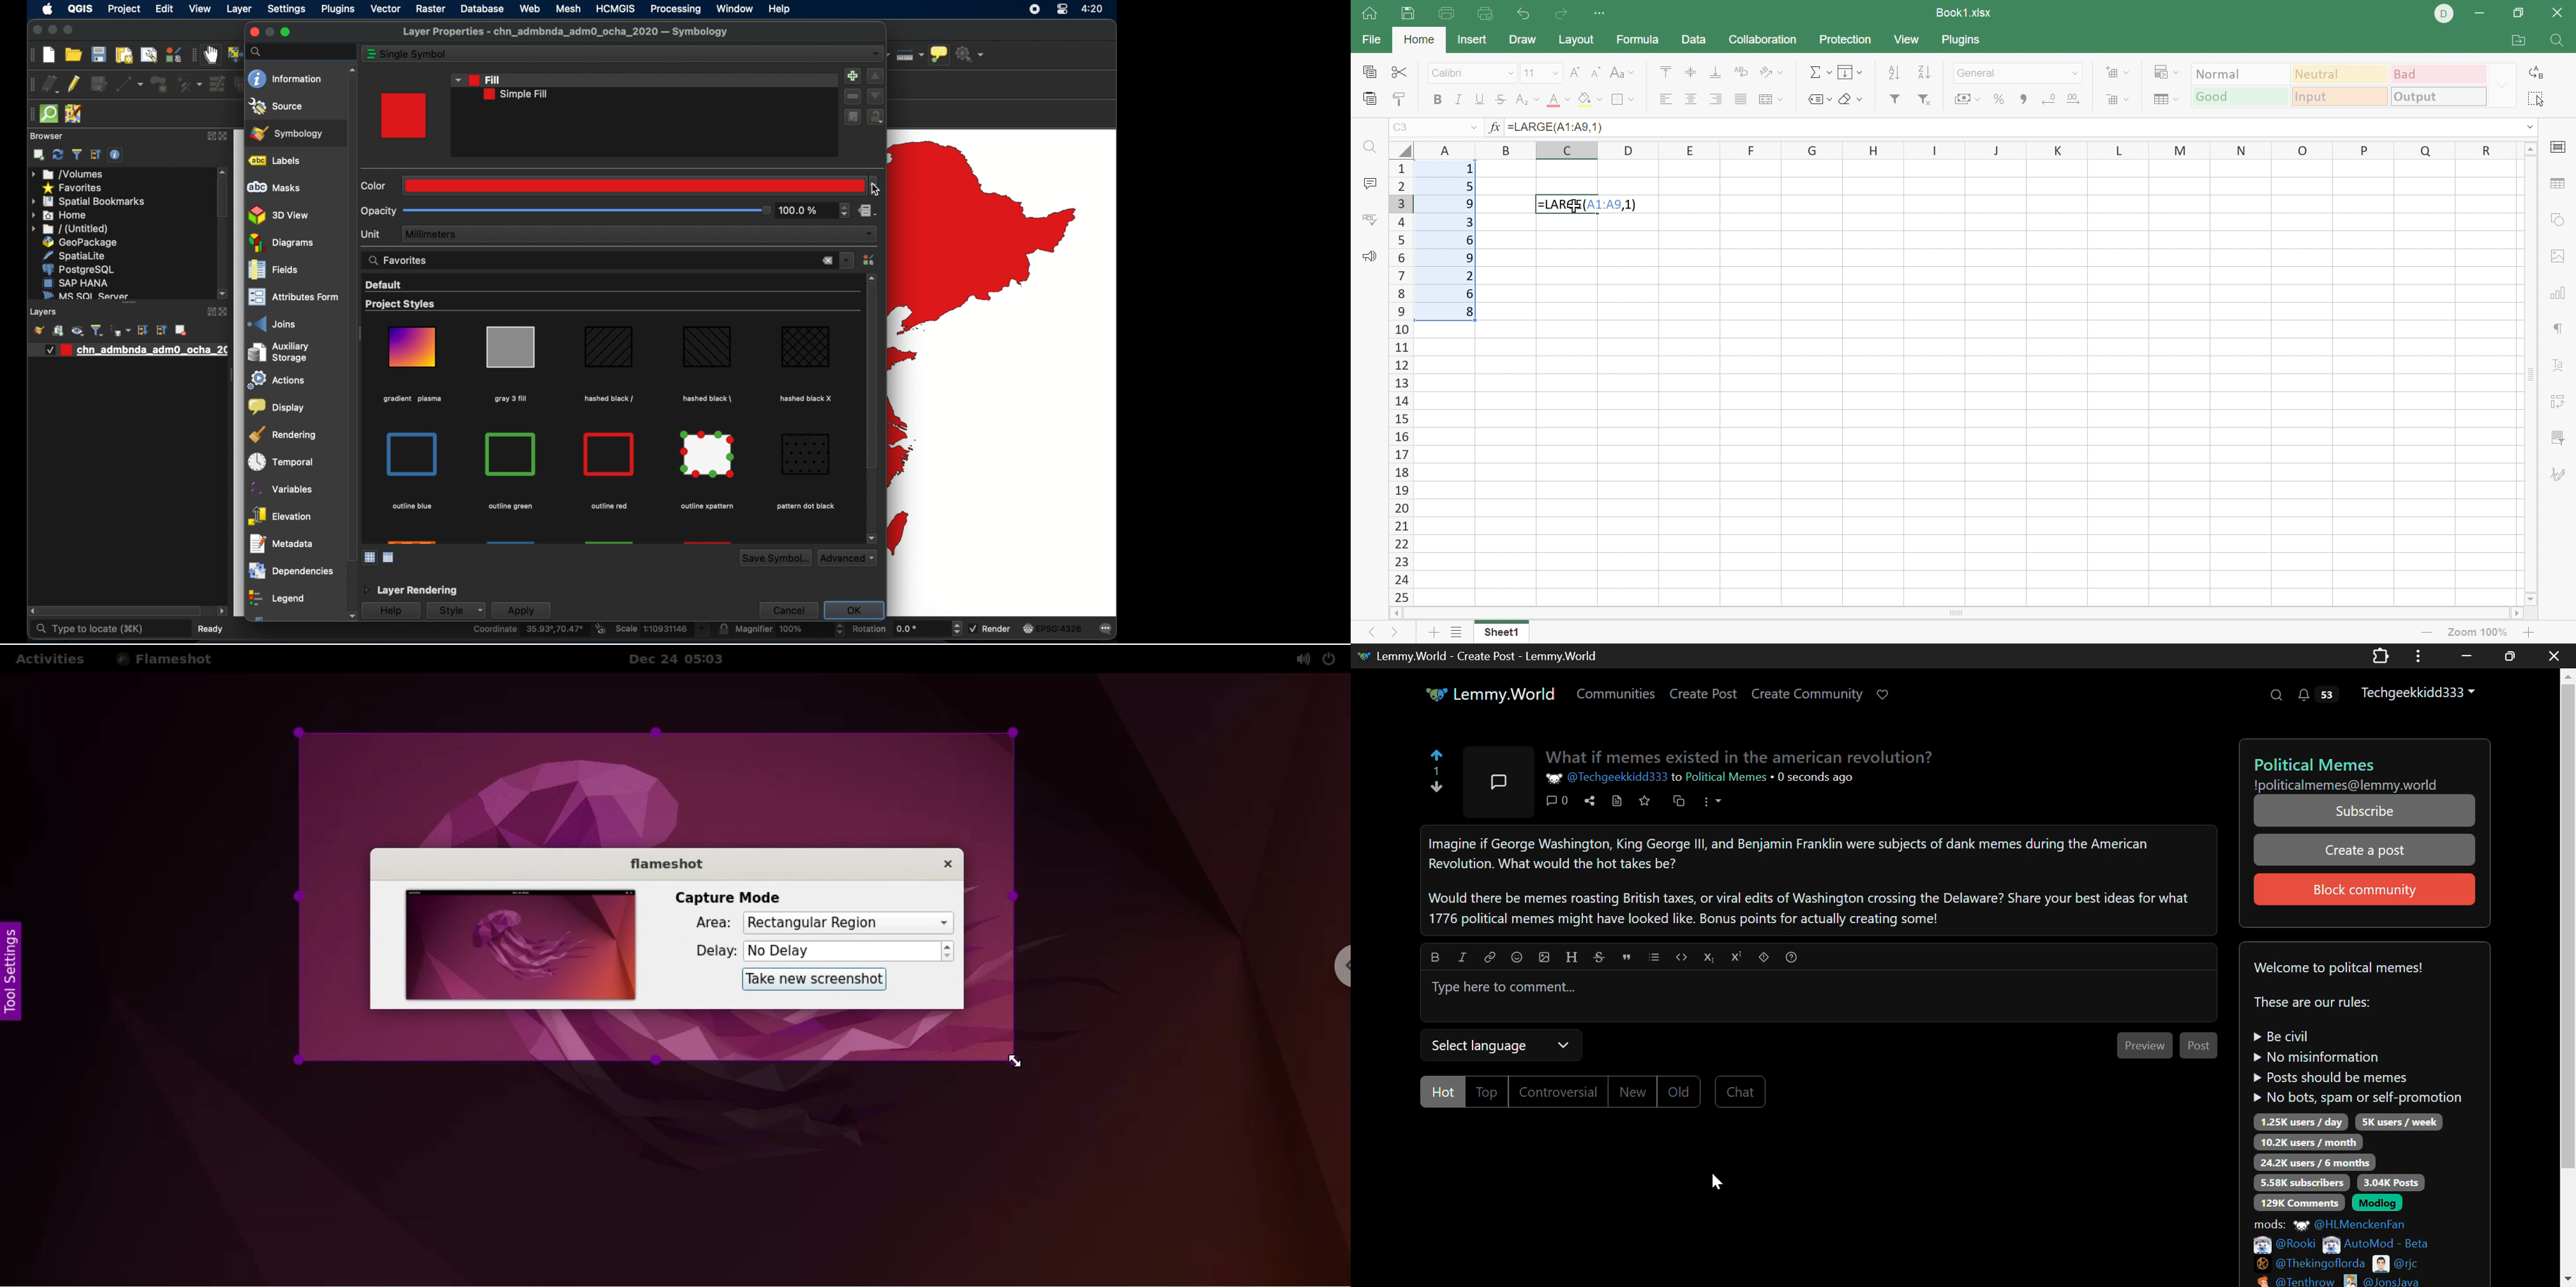  Describe the element at coordinates (2146, 1045) in the screenshot. I see `Comment Preview Button` at that location.